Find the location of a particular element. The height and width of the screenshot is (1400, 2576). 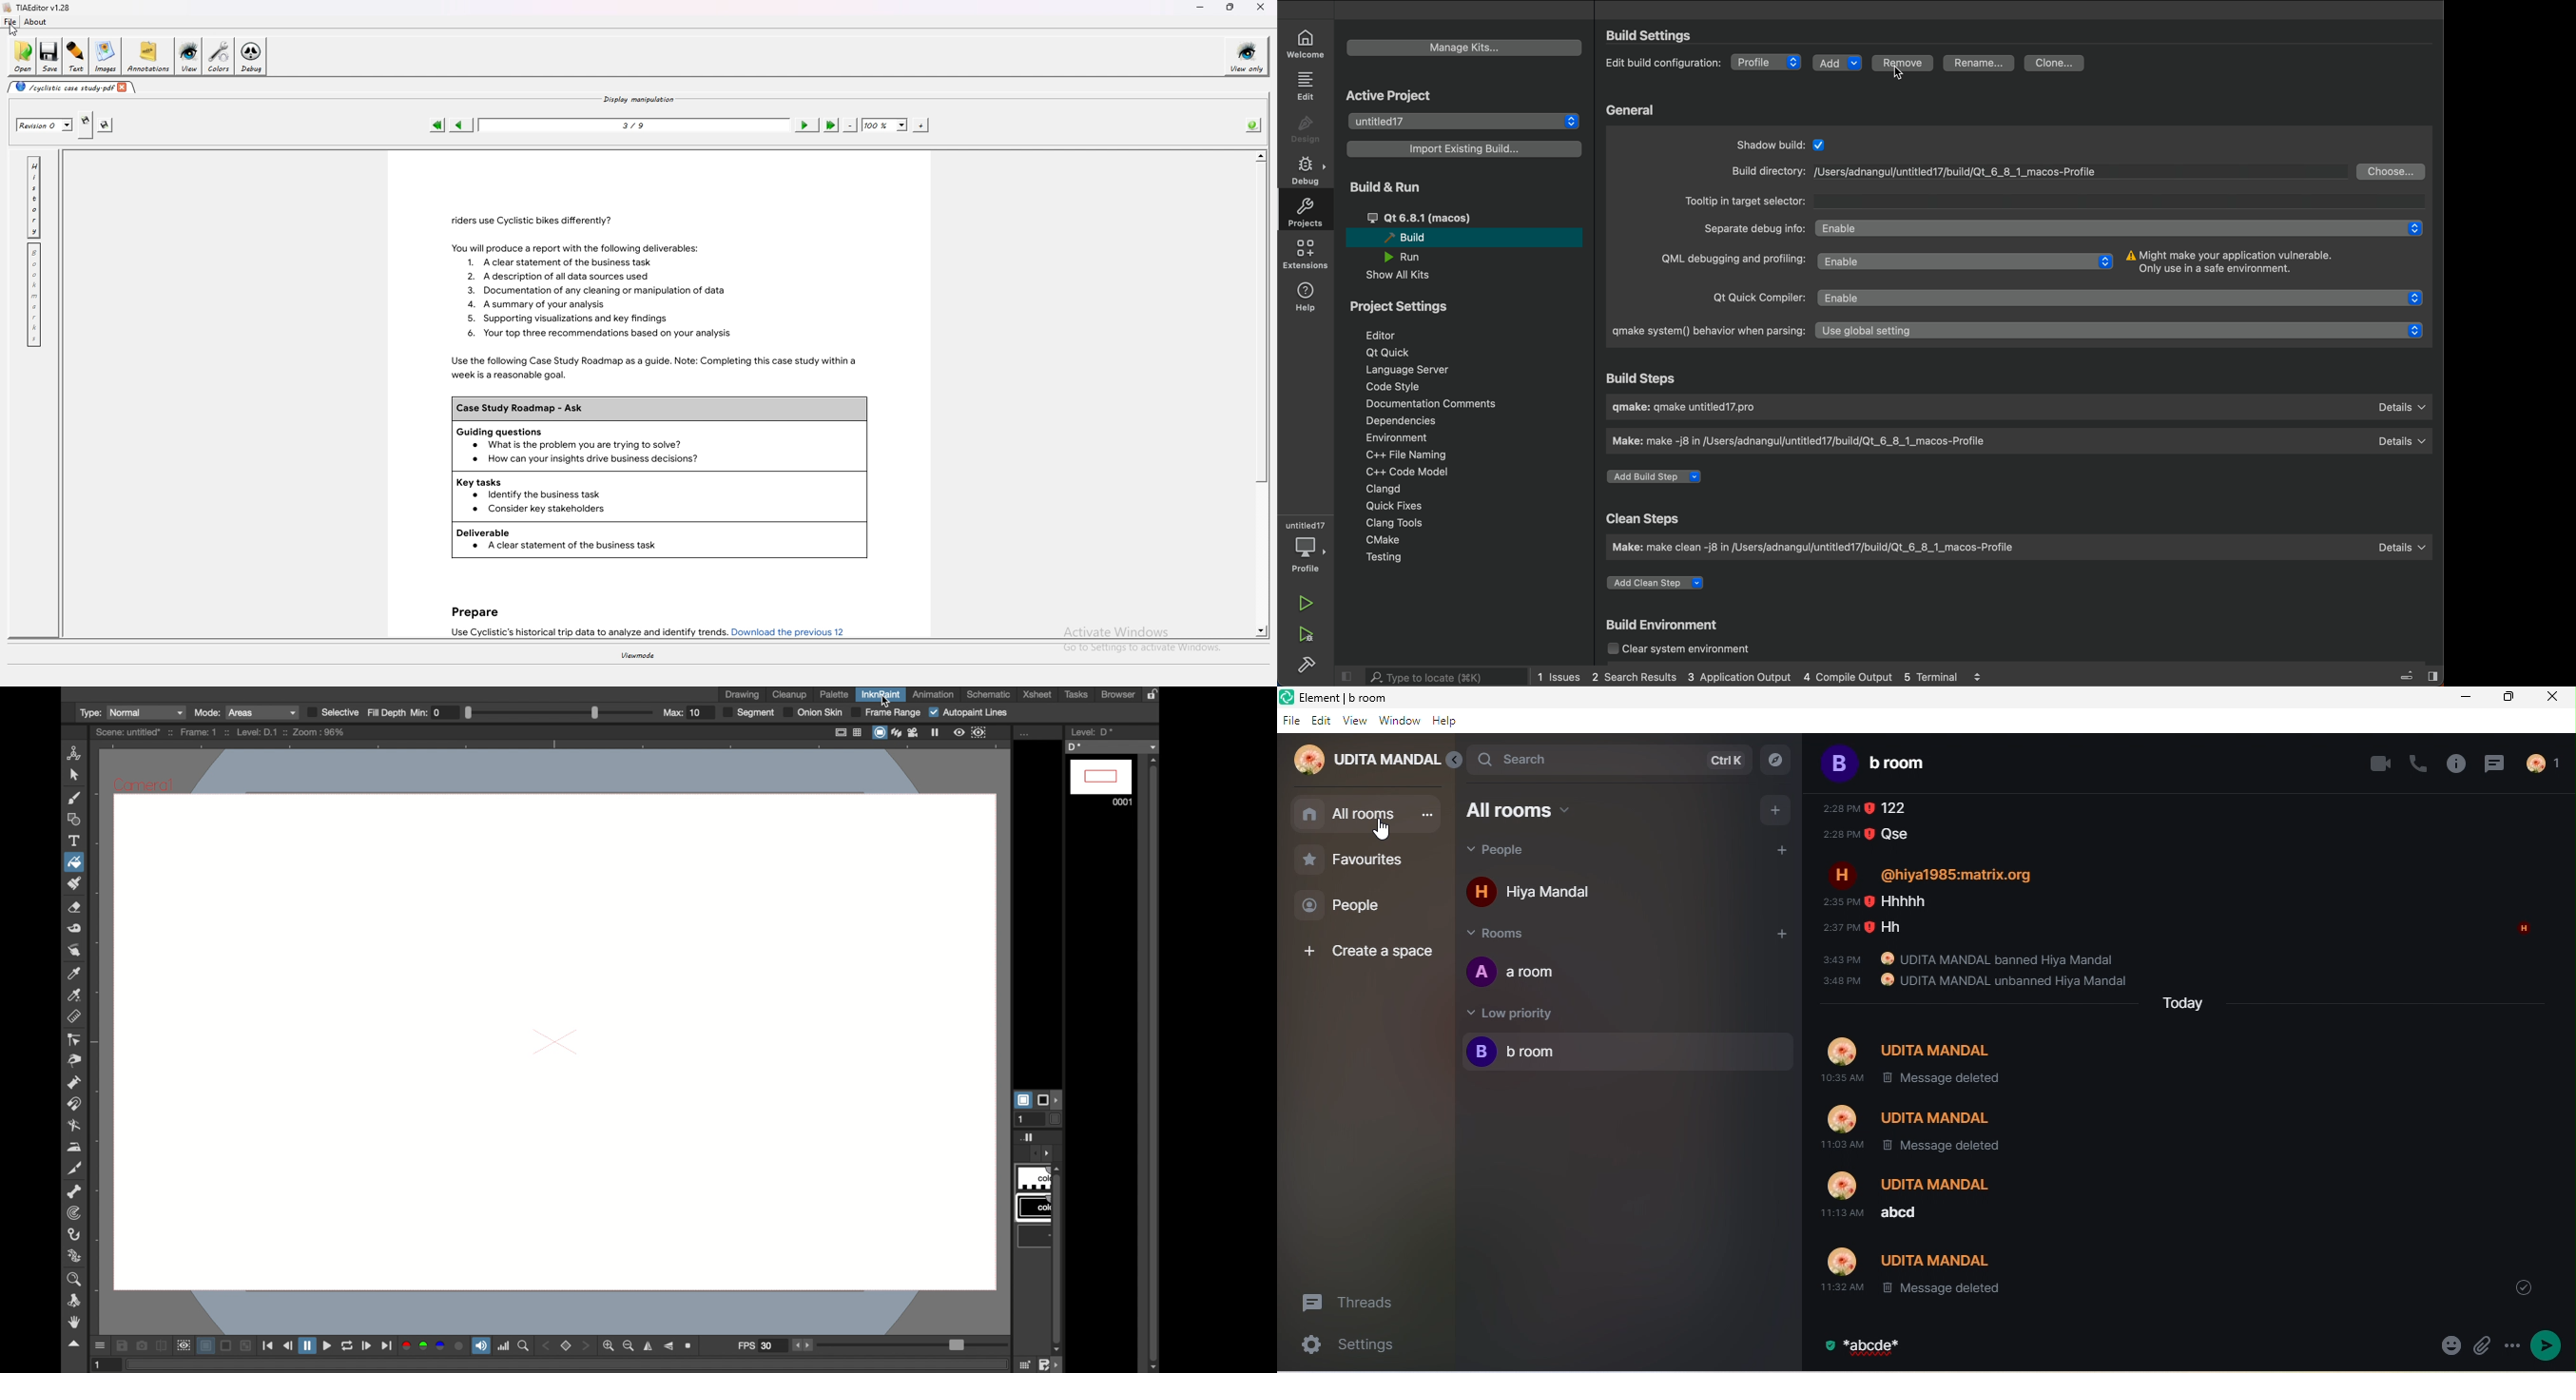

import a build is located at coordinates (1463, 149).